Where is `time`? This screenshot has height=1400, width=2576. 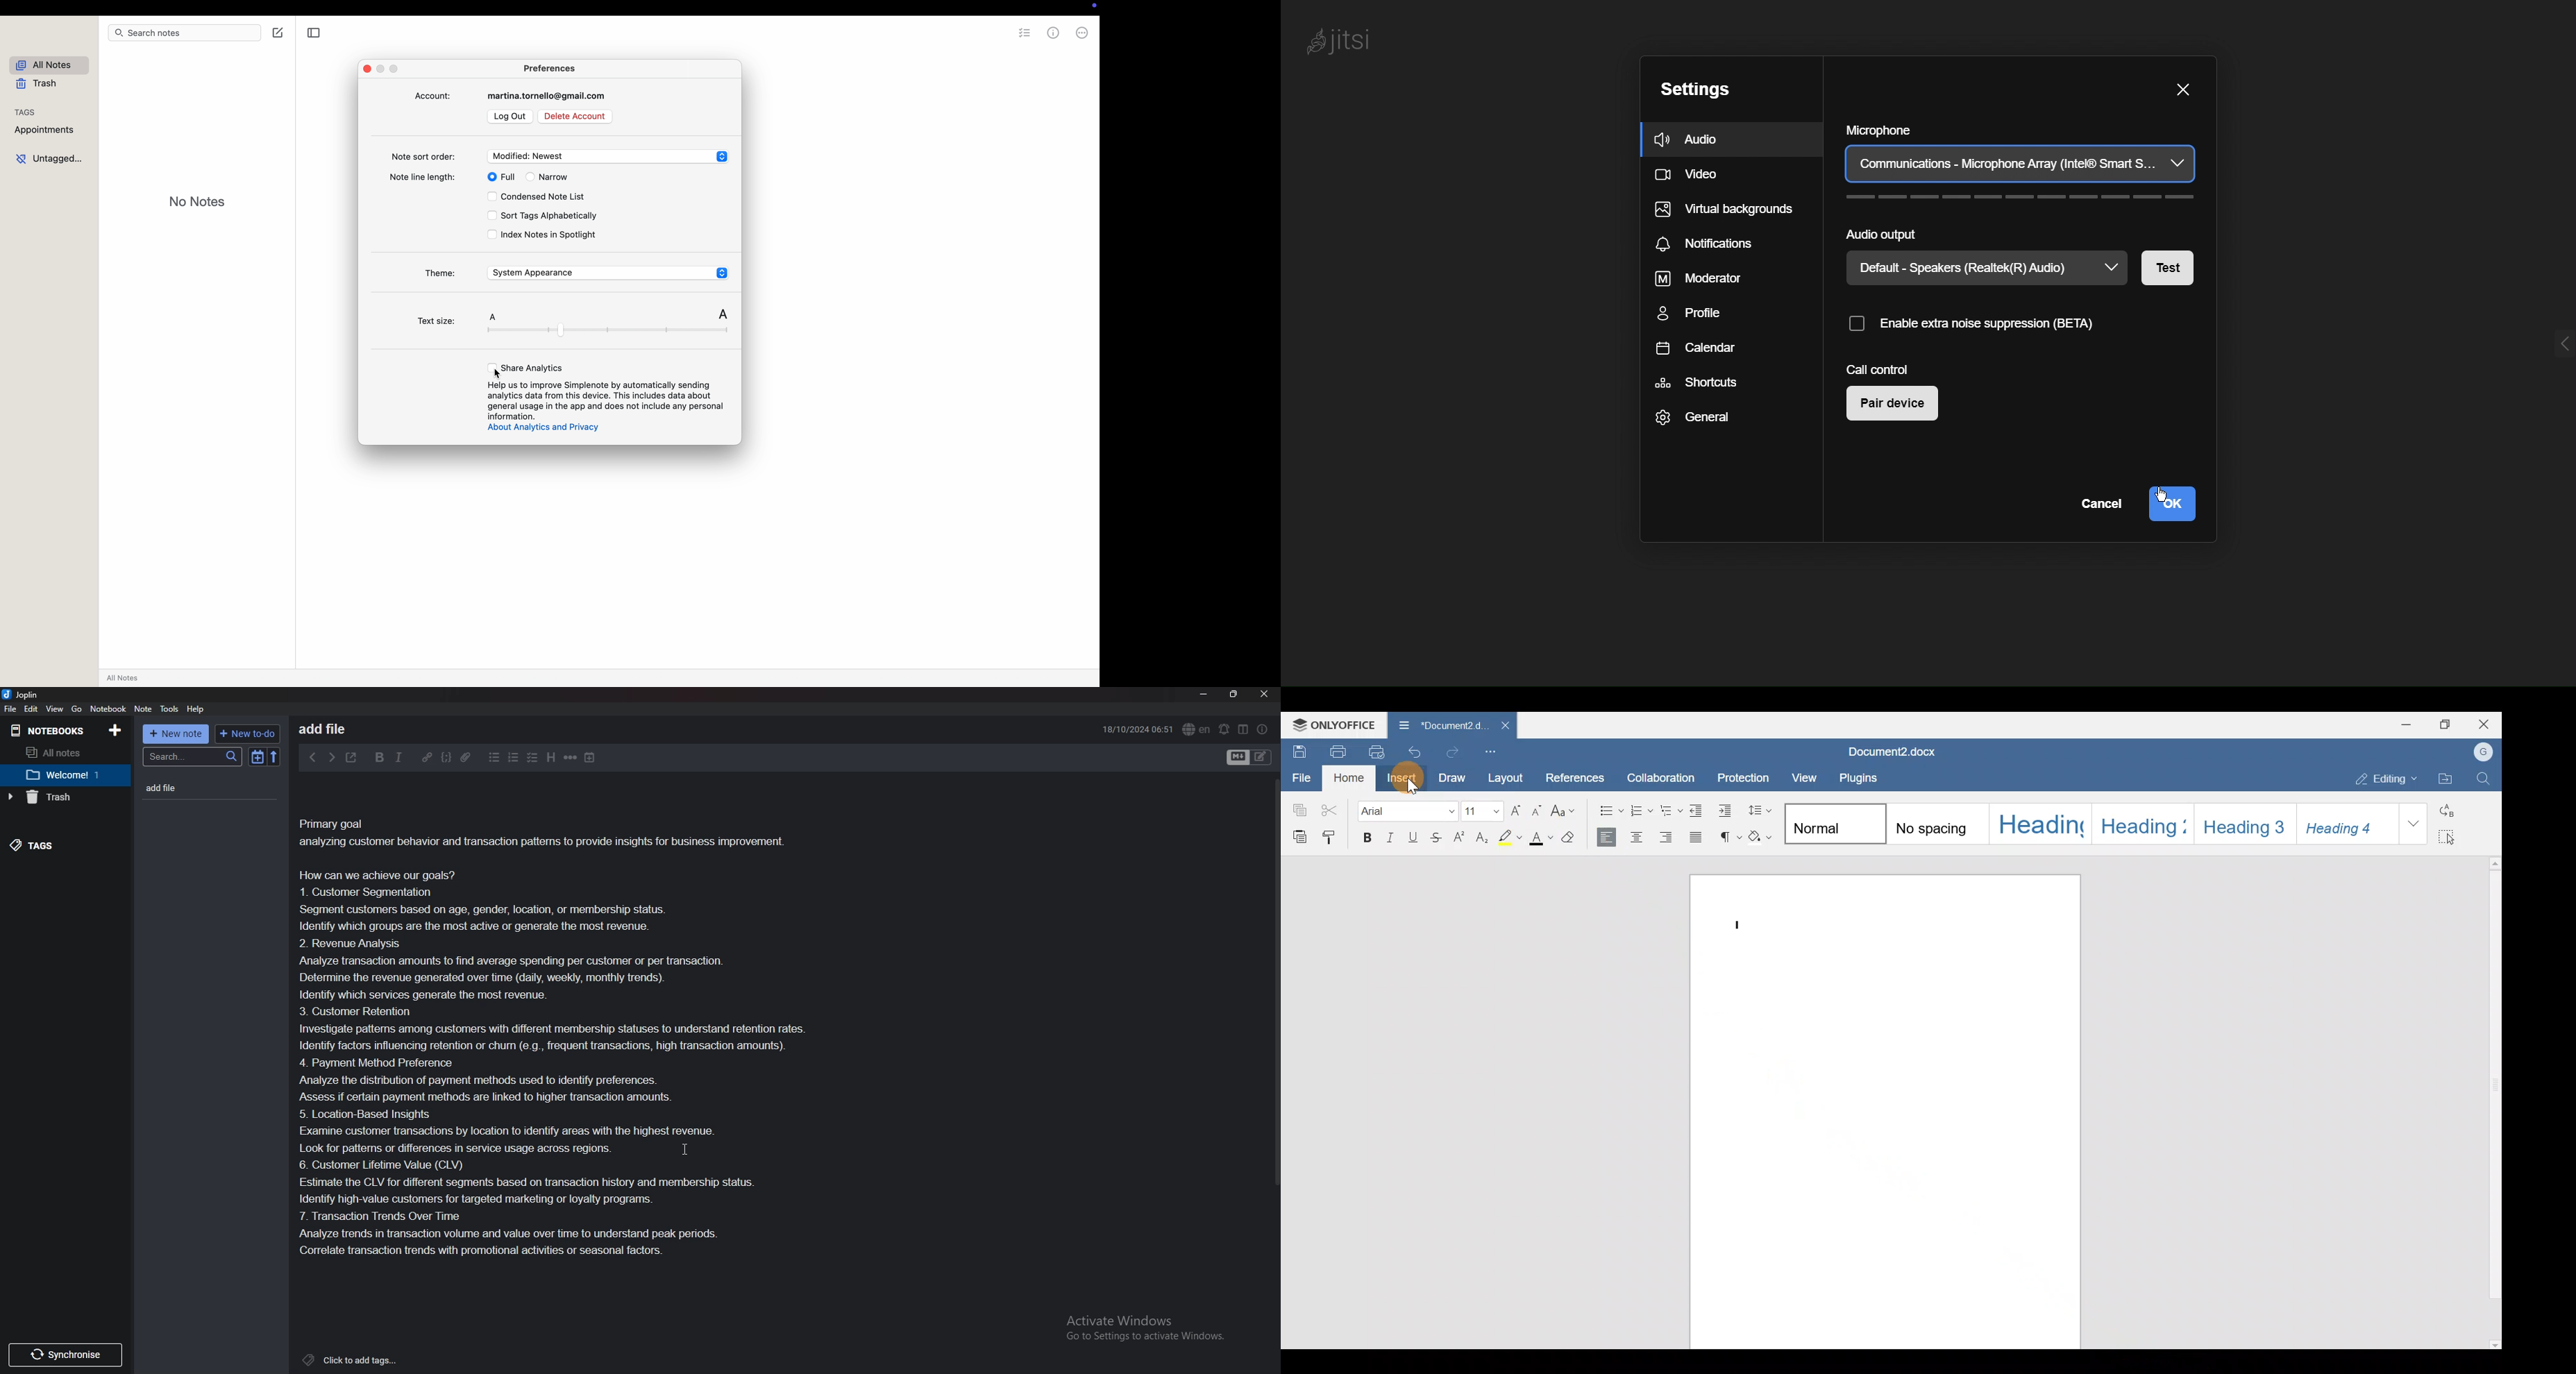
time is located at coordinates (1136, 728).